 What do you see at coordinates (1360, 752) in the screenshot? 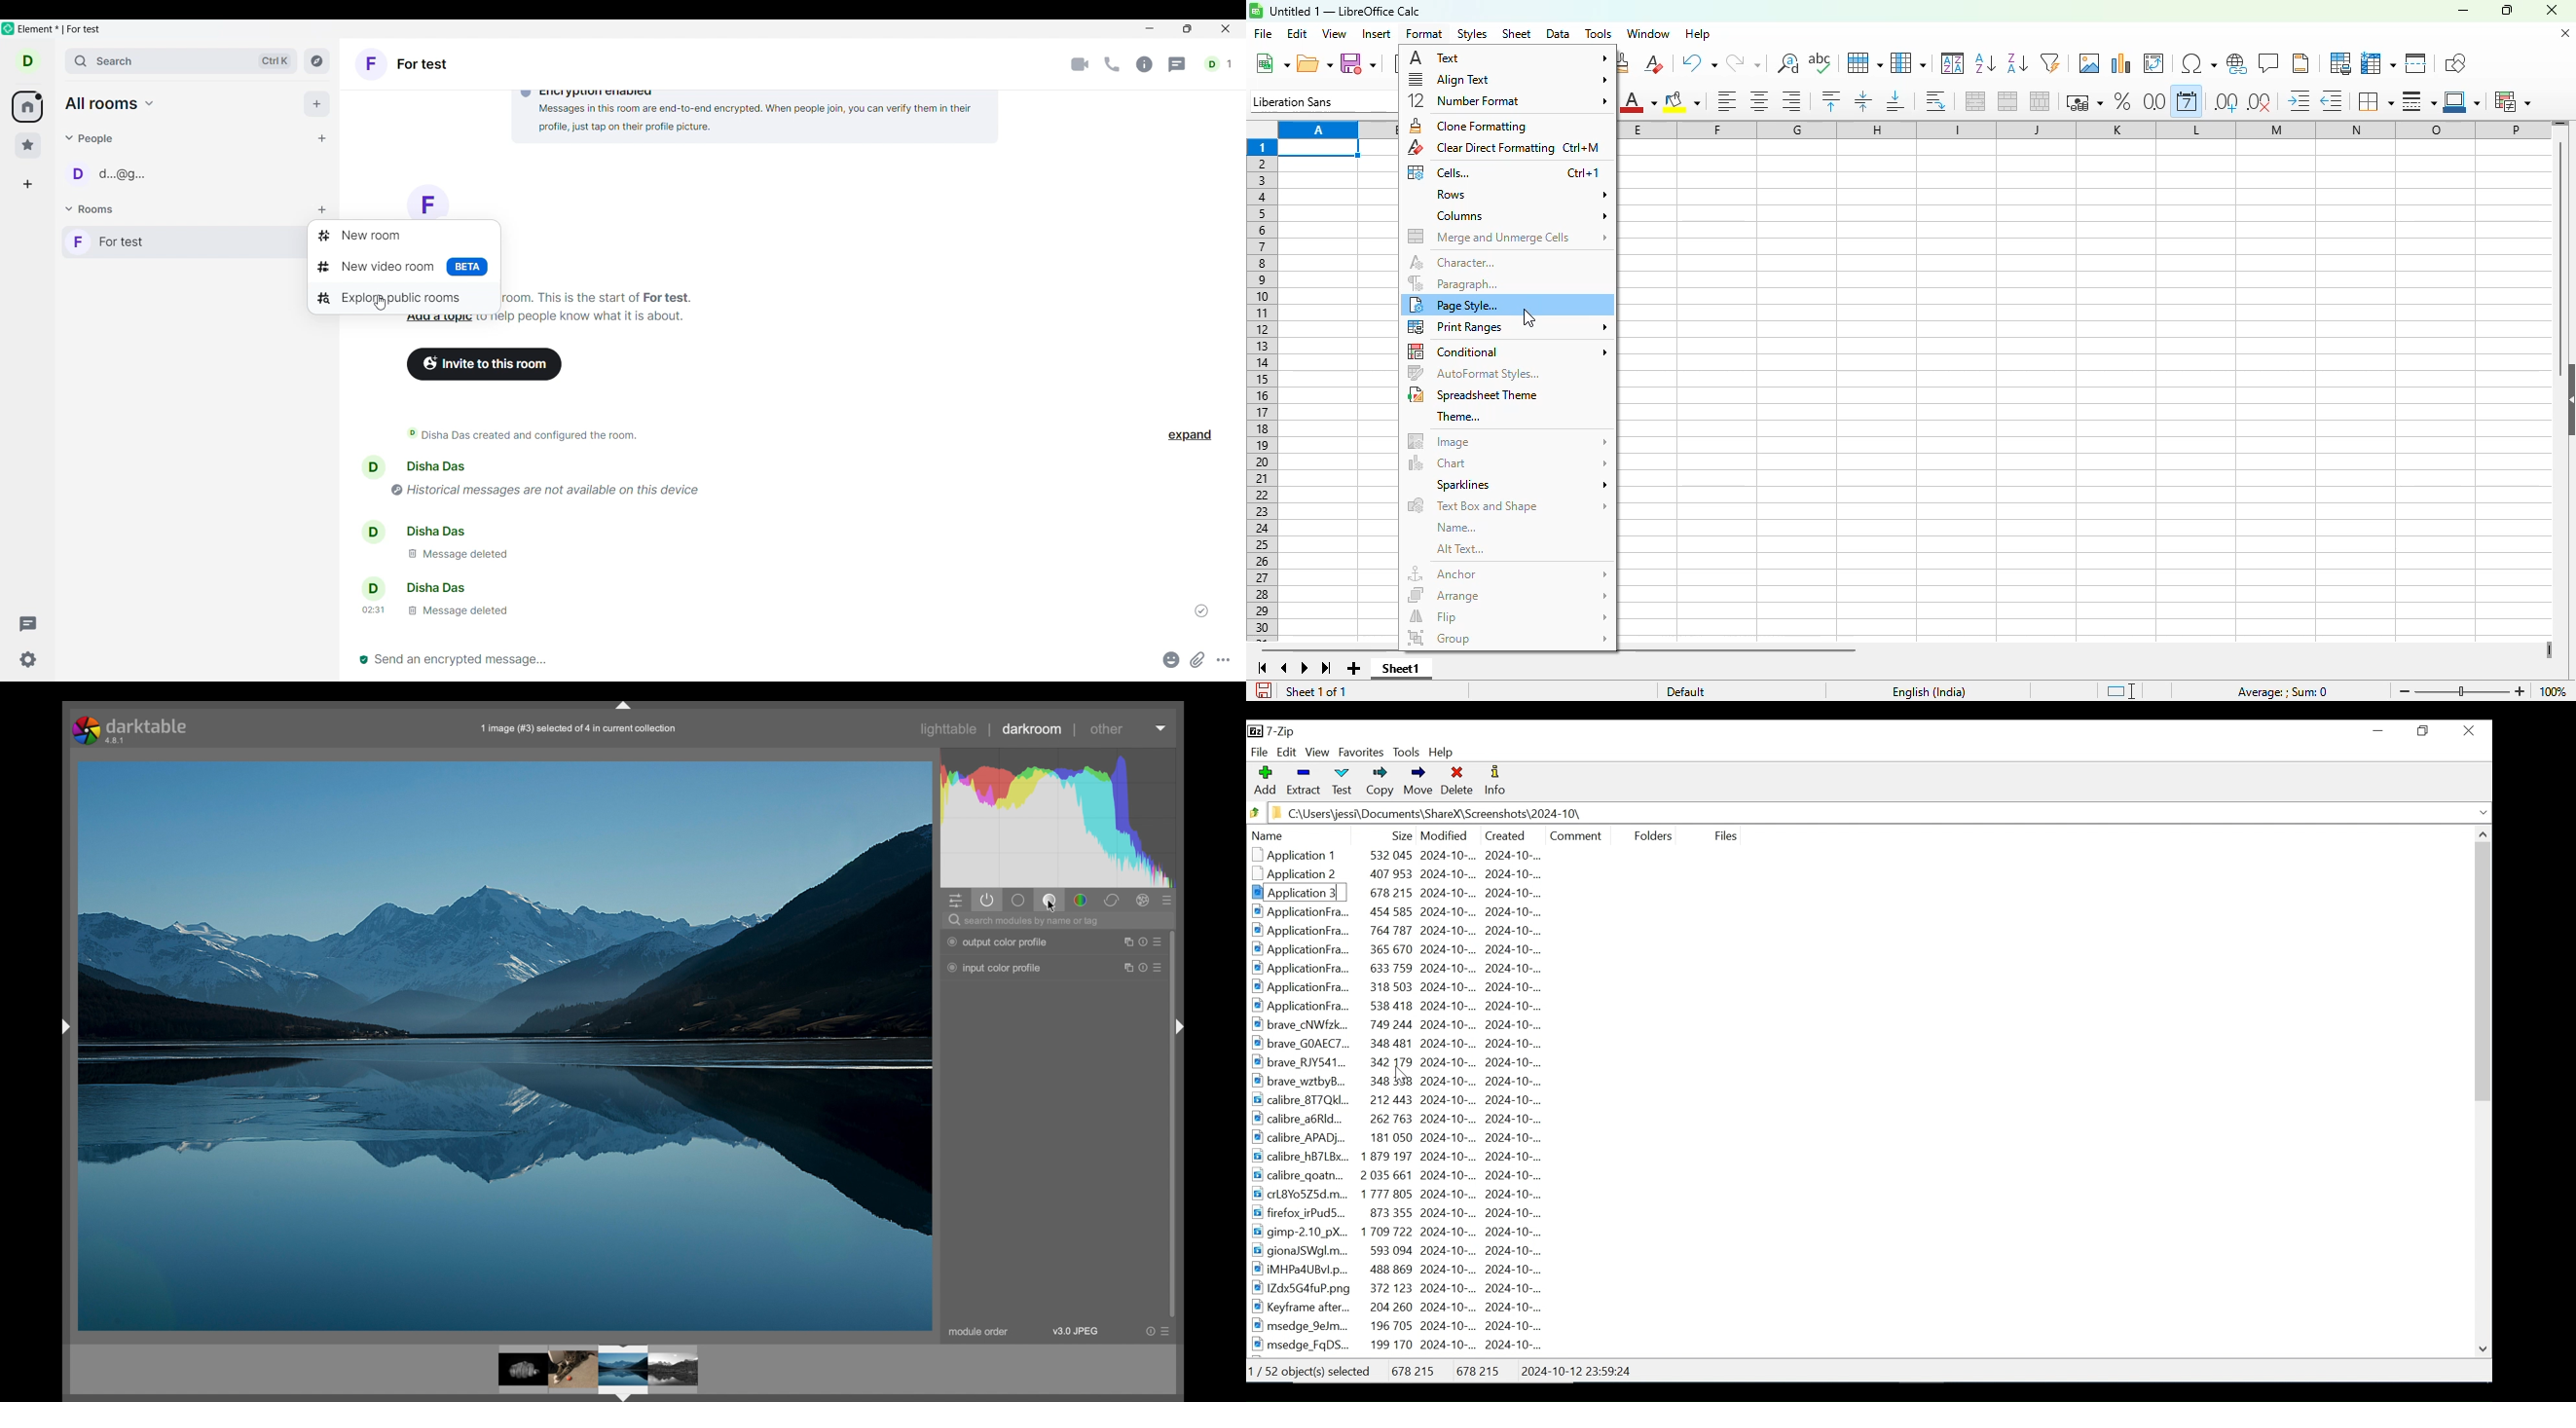
I see `Favorites` at bounding box center [1360, 752].